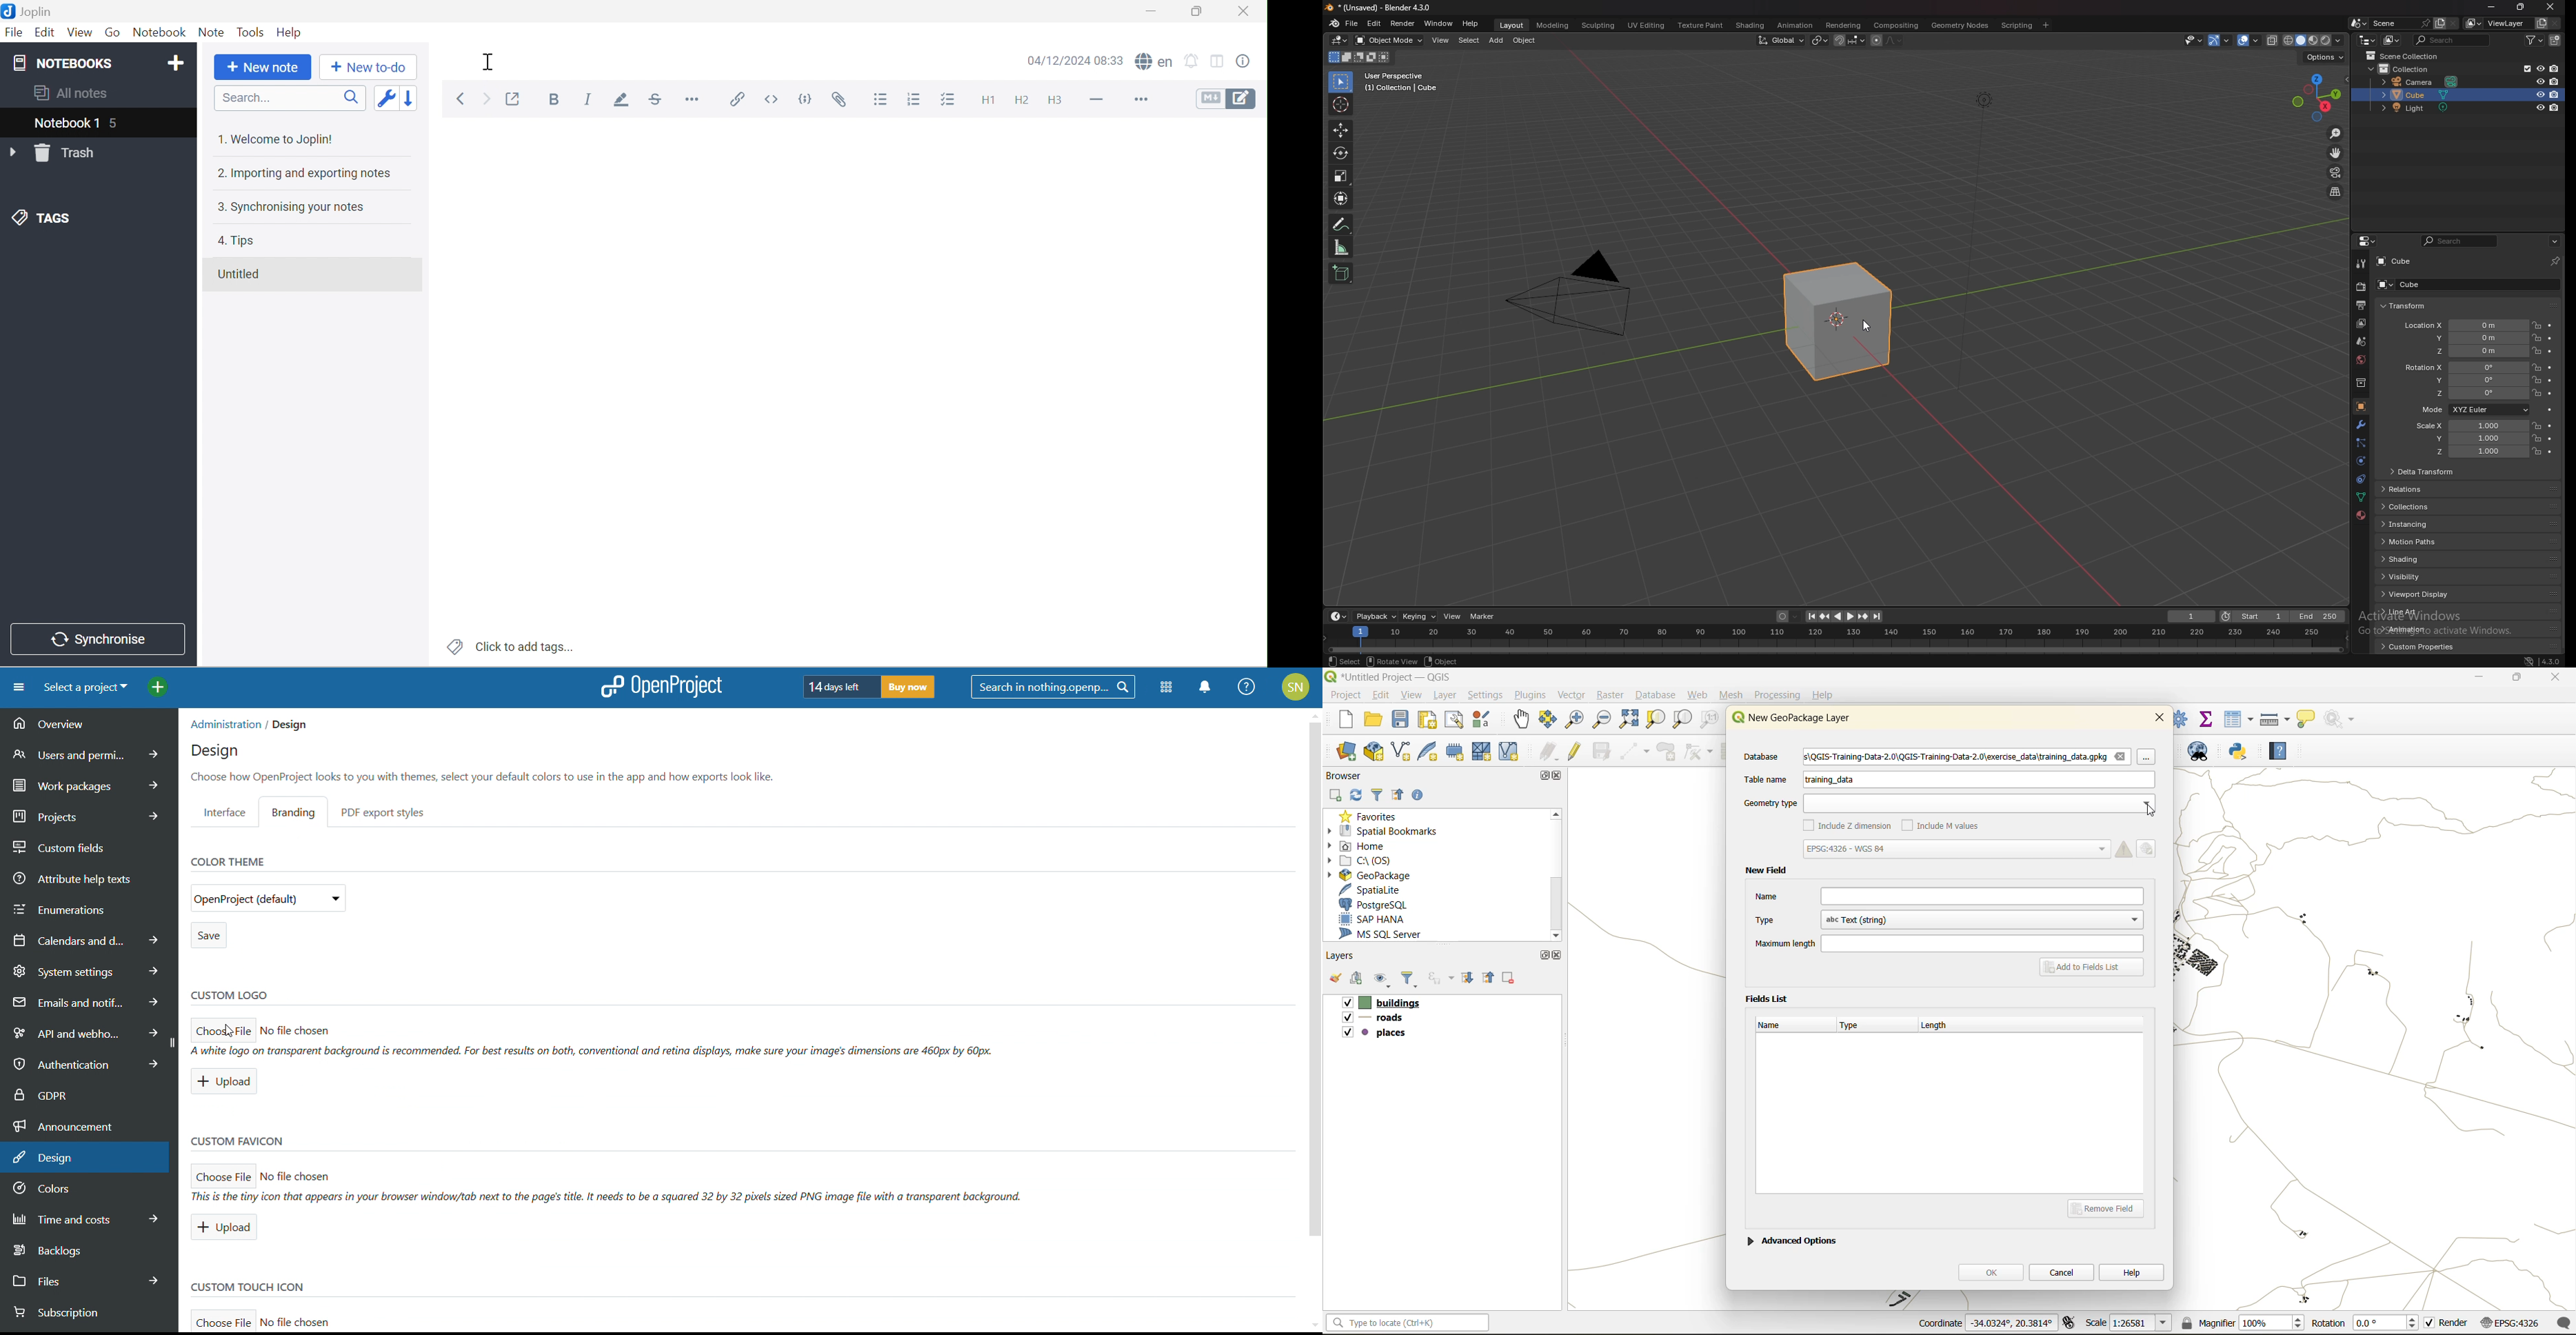  I want to click on All notes, so click(74, 94).